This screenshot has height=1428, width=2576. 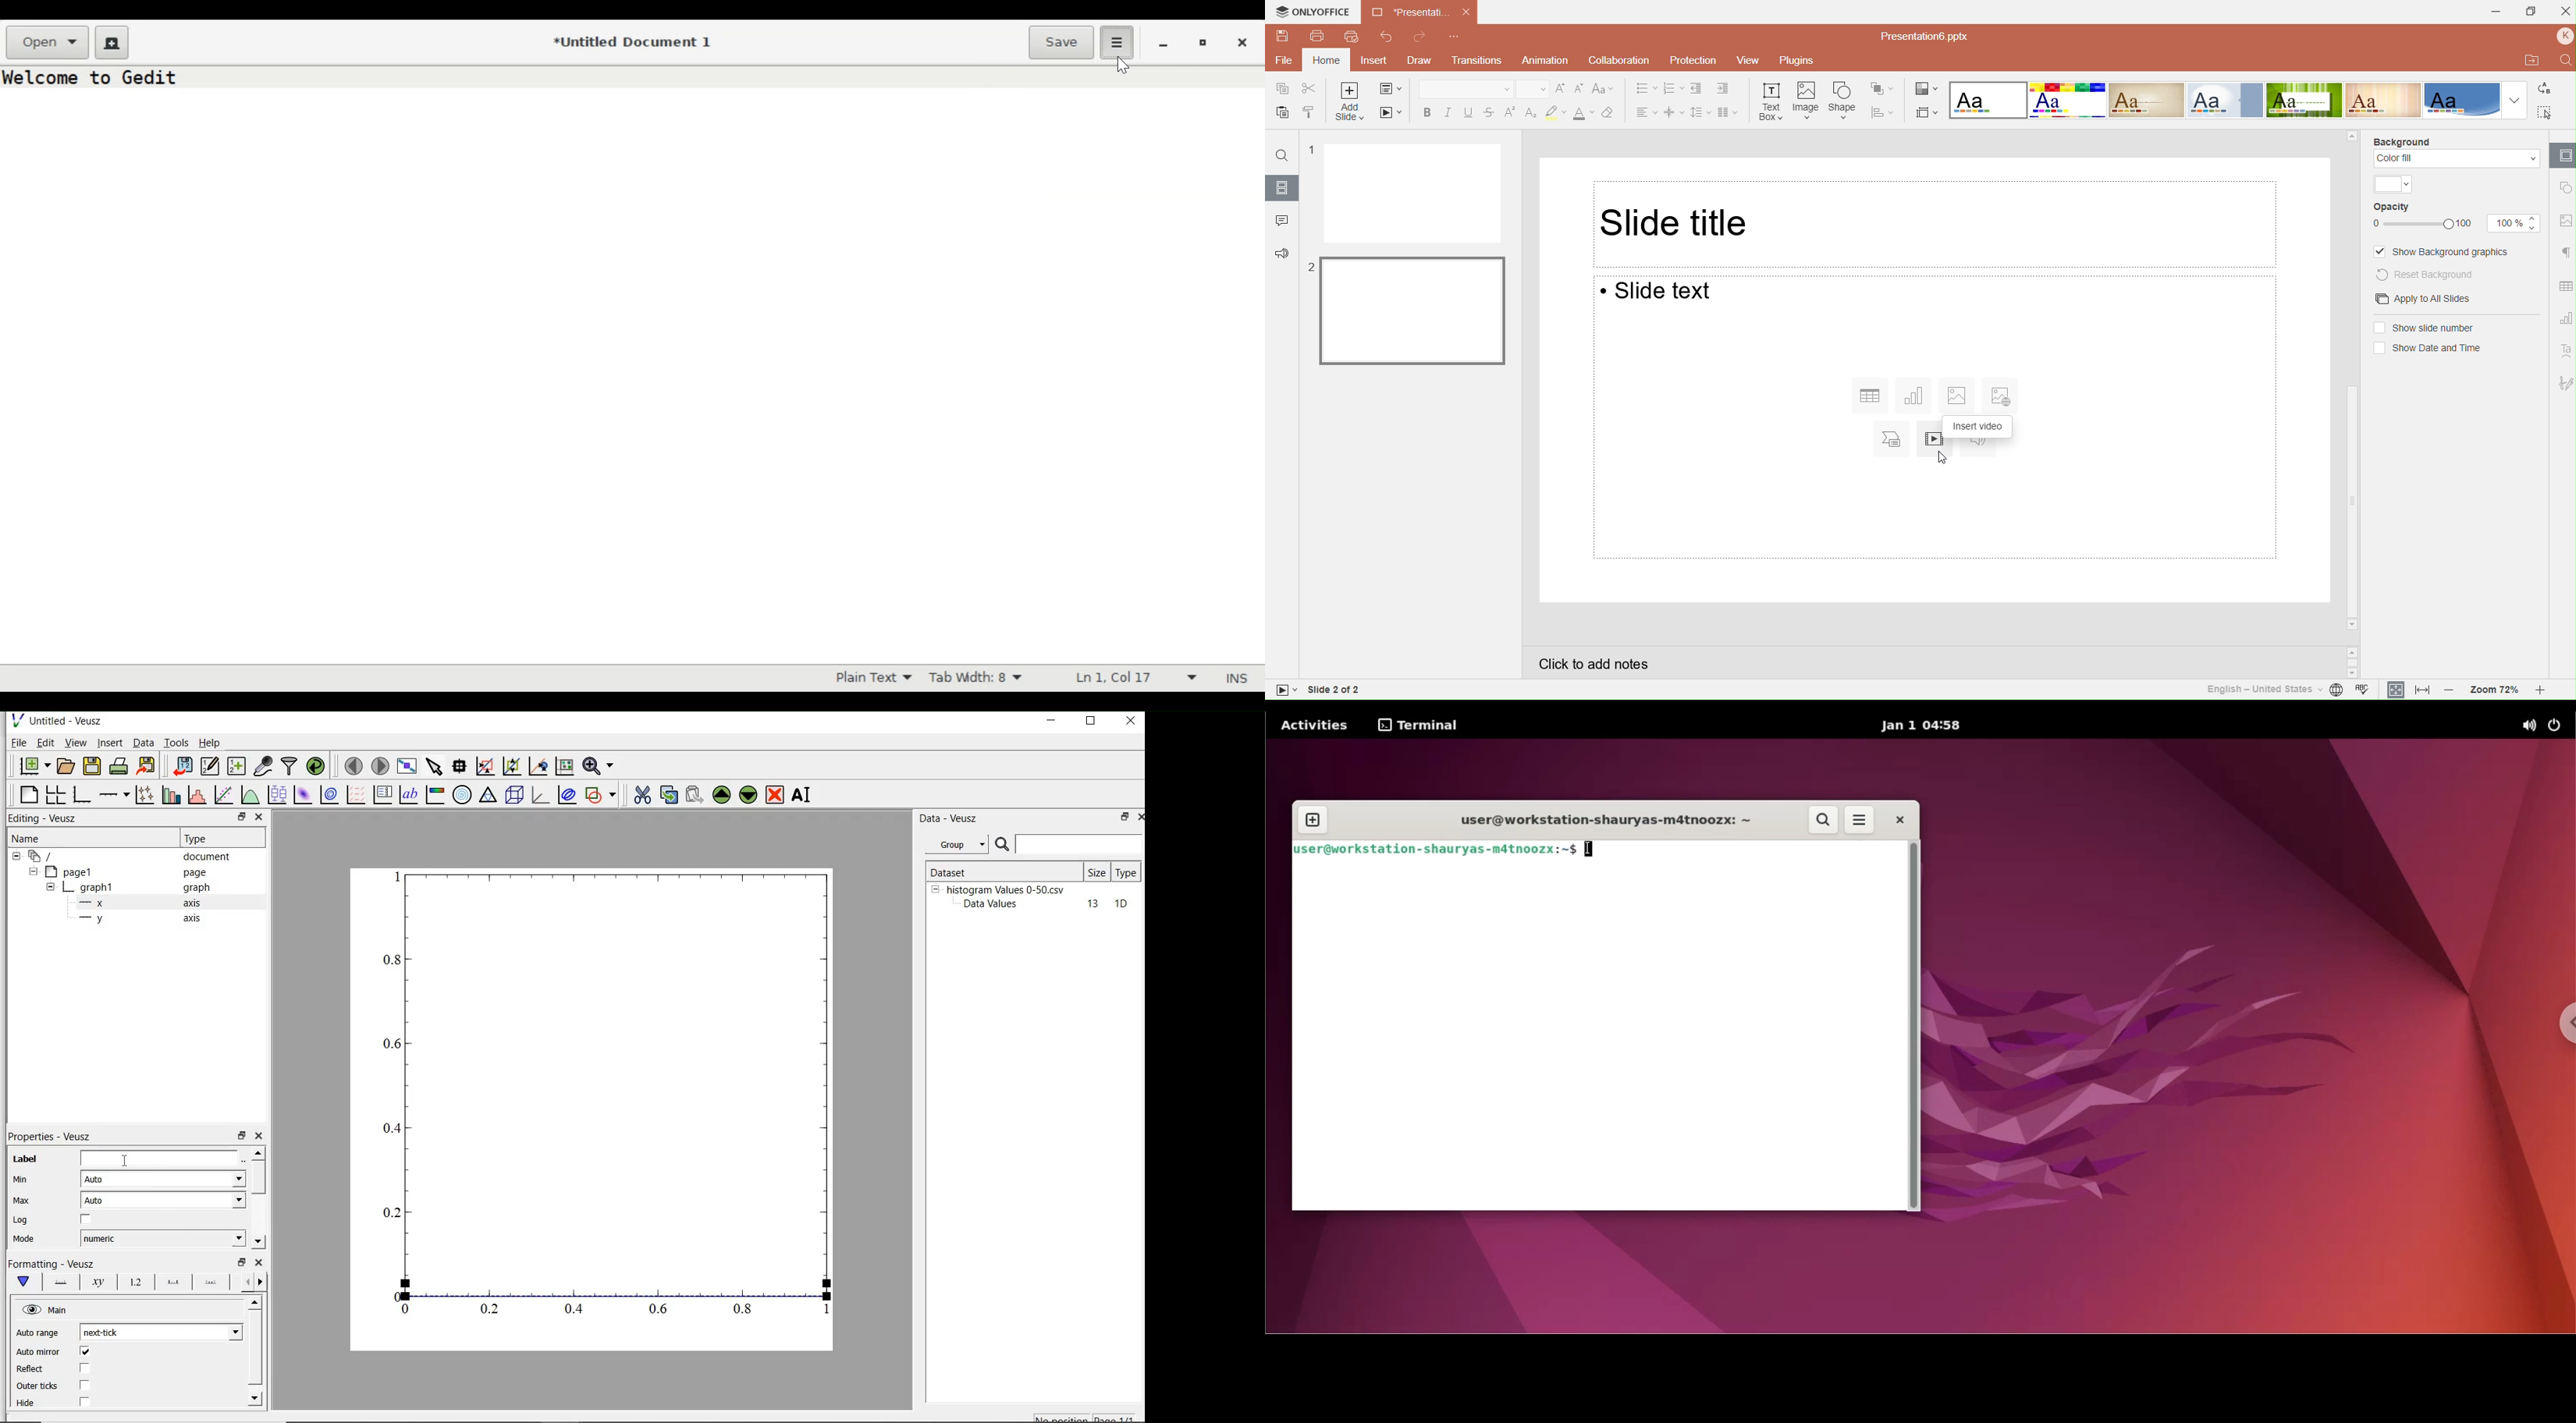 I want to click on Official, so click(x=2225, y=100).